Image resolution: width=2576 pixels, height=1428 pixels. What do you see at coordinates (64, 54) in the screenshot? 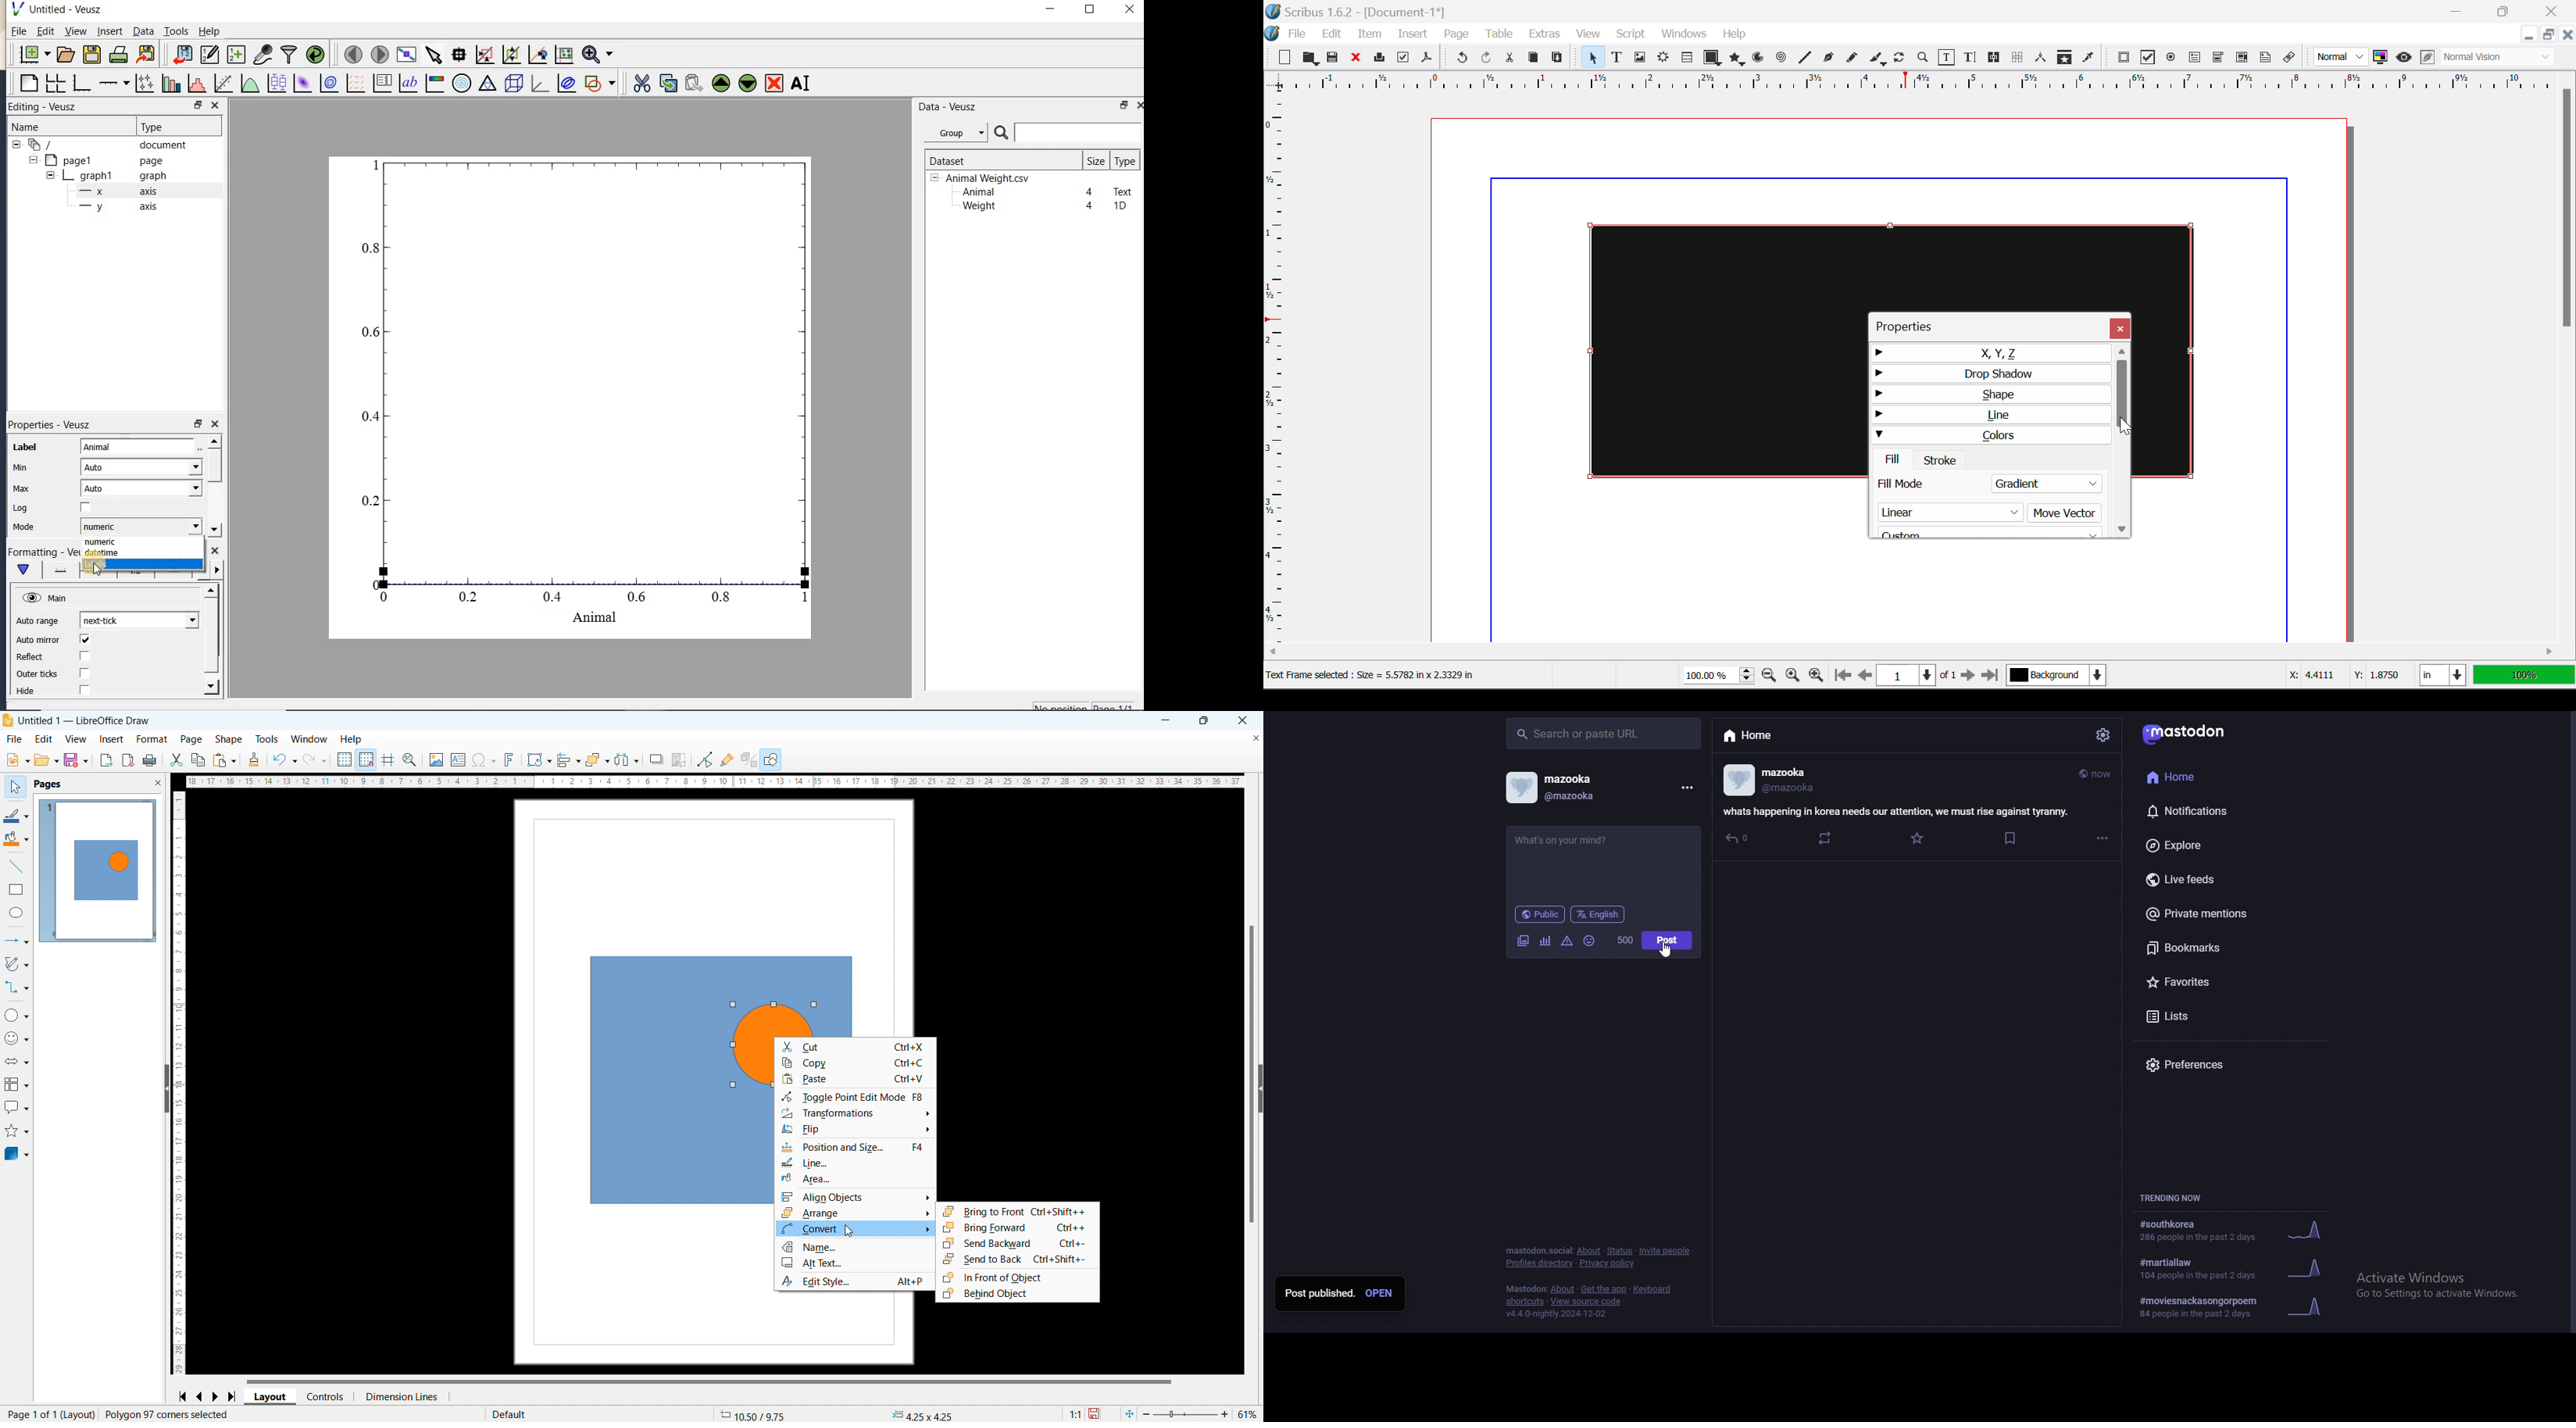
I see `open a document` at bounding box center [64, 54].